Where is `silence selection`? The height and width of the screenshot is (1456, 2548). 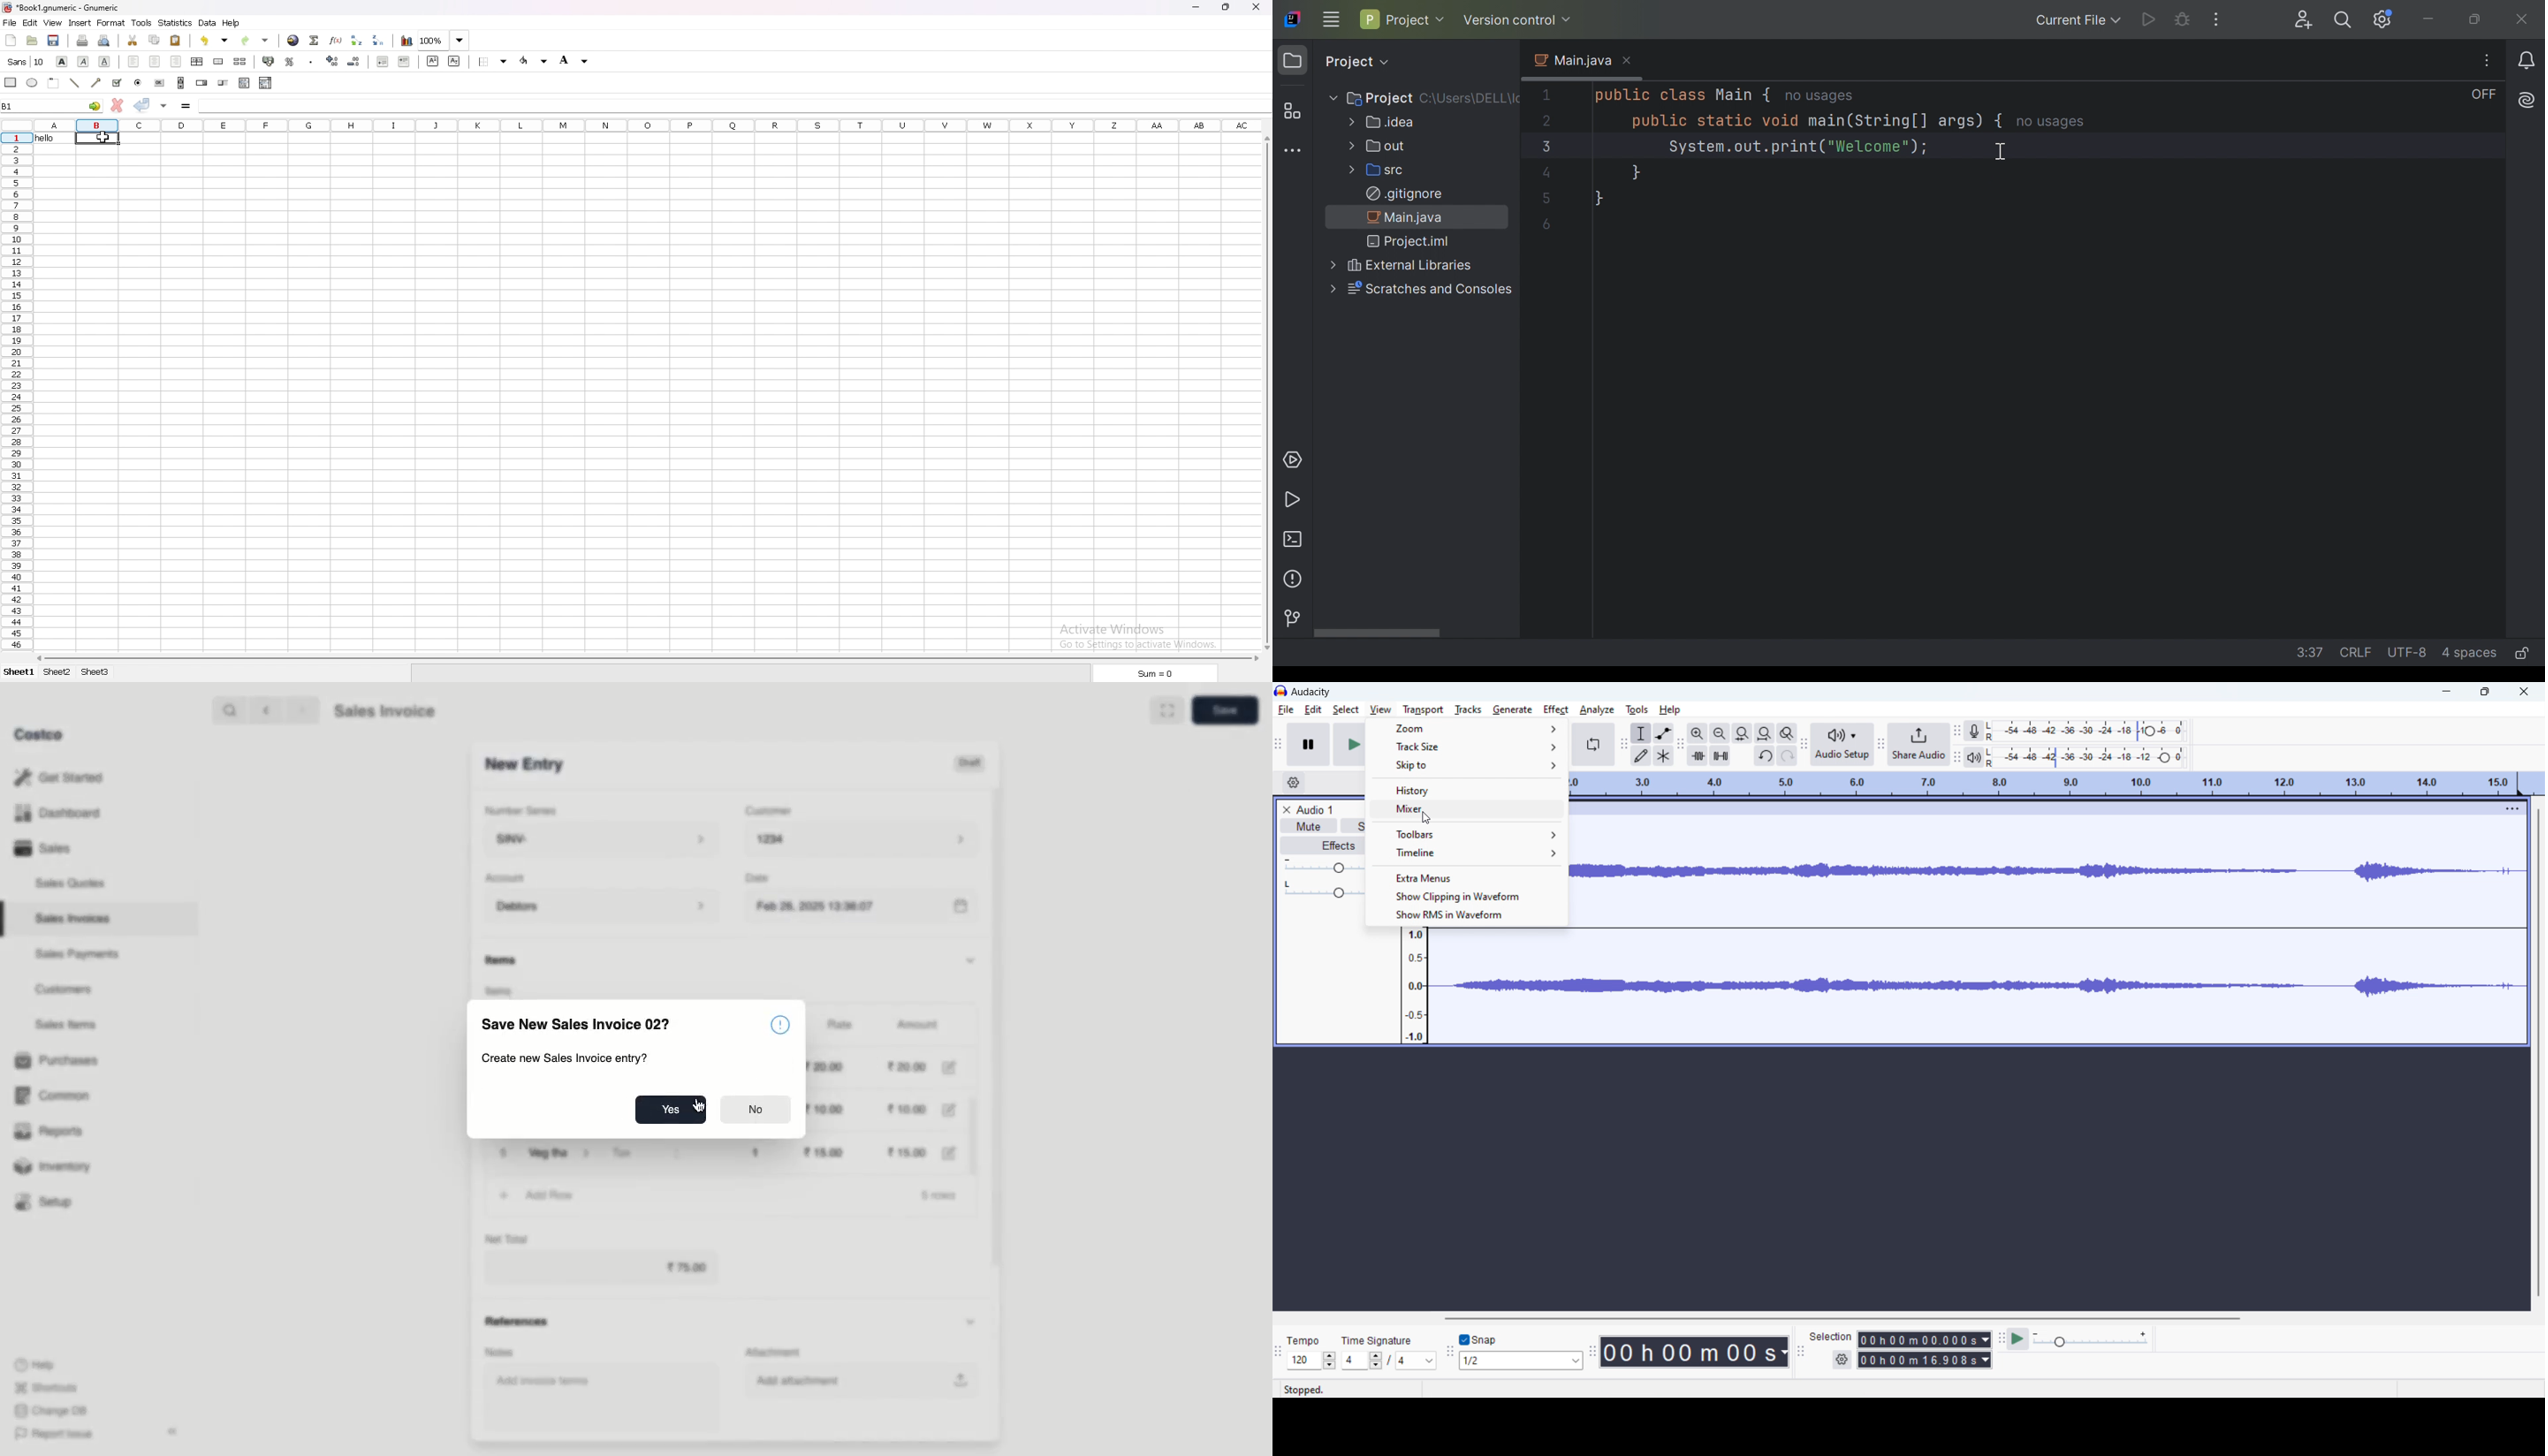 silence selection is located at coordinates (1721, 755).